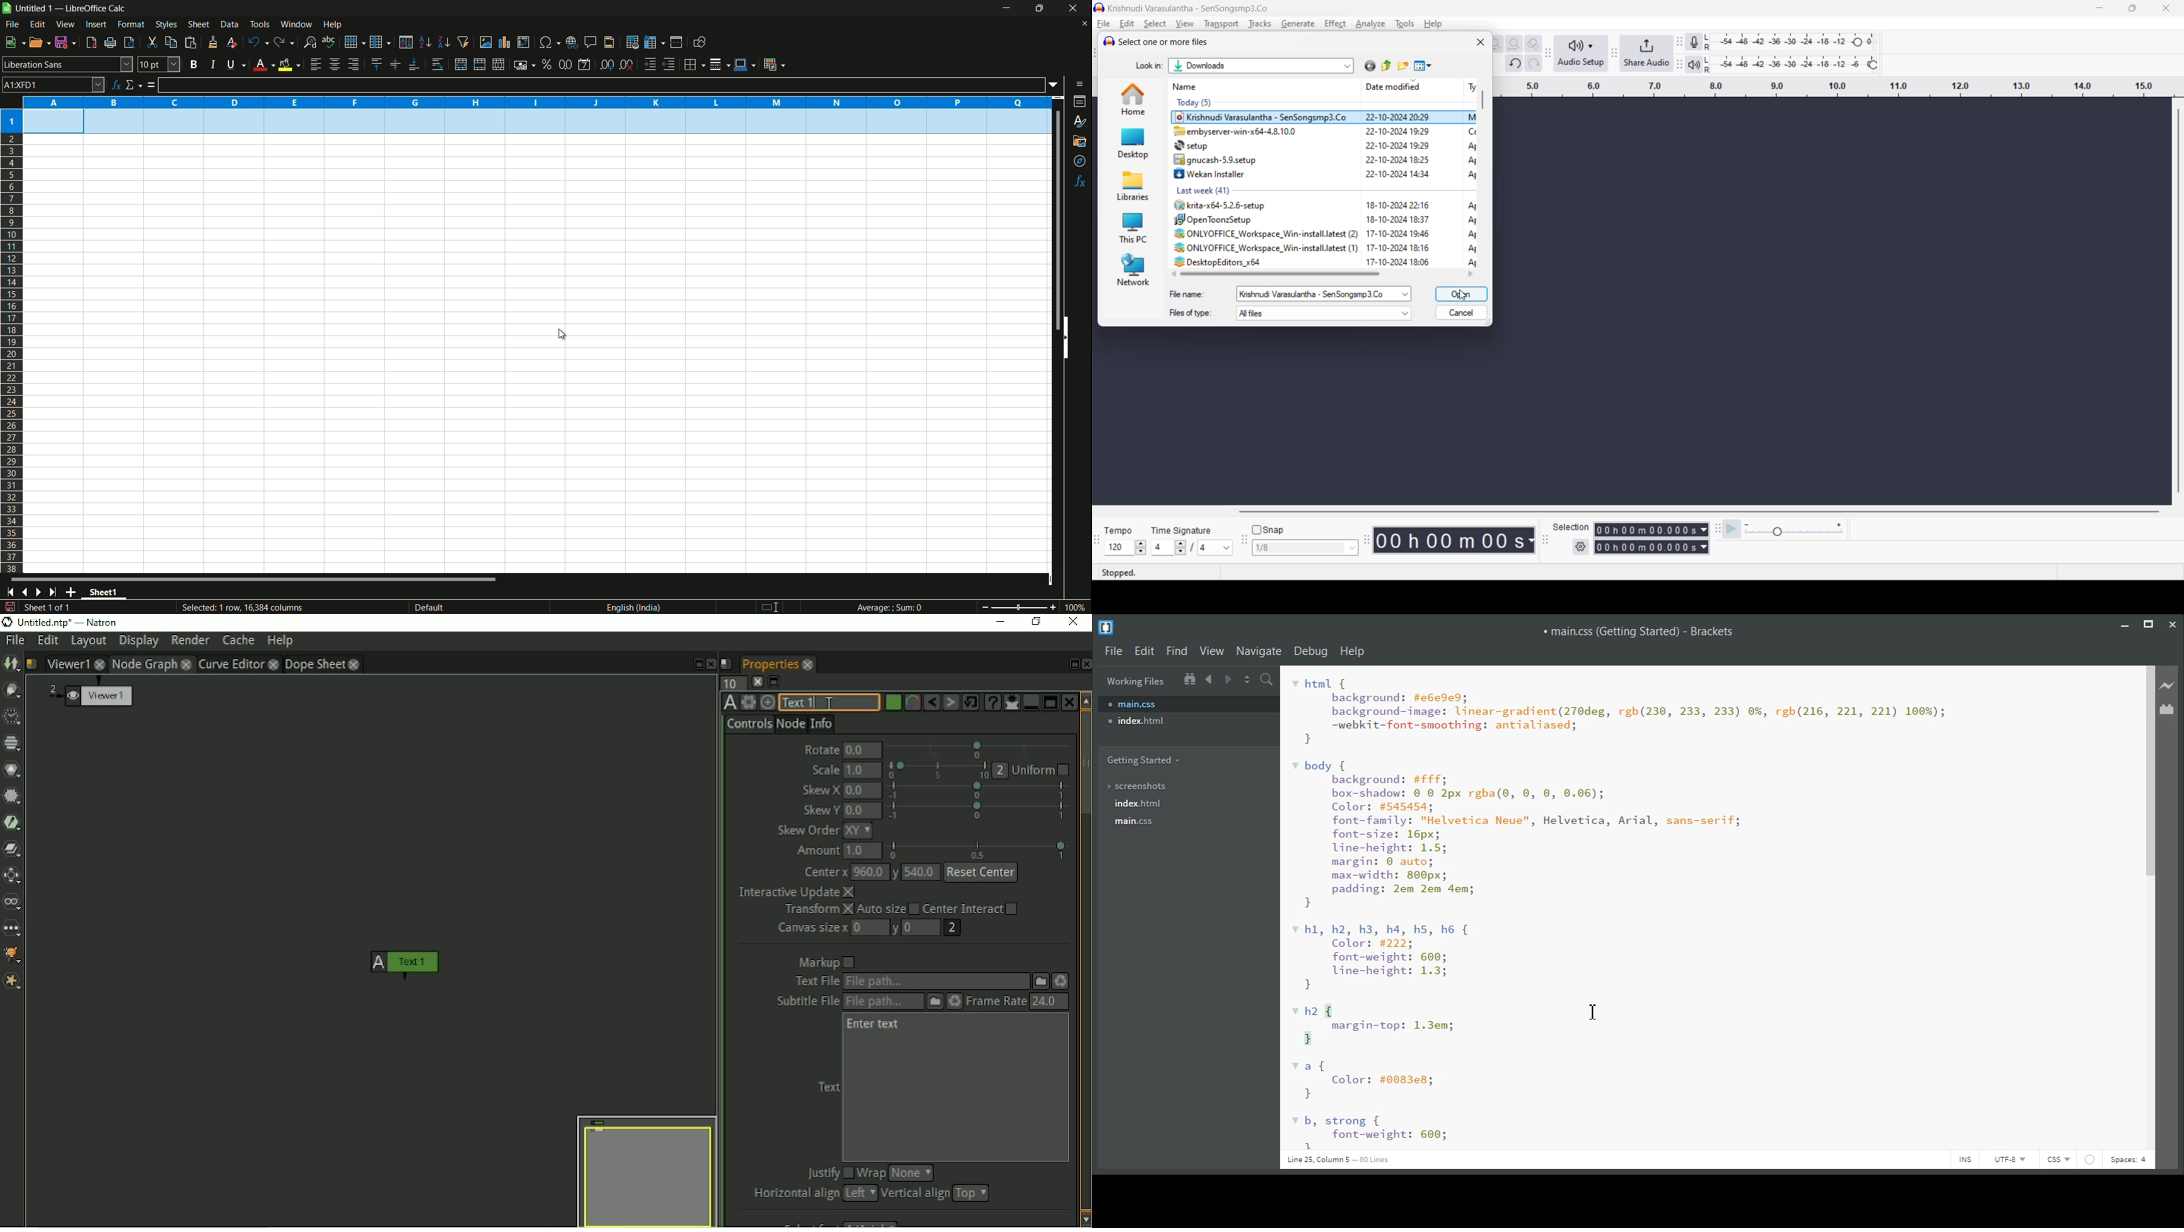  I want to click on format as percent, so click(547, 64).